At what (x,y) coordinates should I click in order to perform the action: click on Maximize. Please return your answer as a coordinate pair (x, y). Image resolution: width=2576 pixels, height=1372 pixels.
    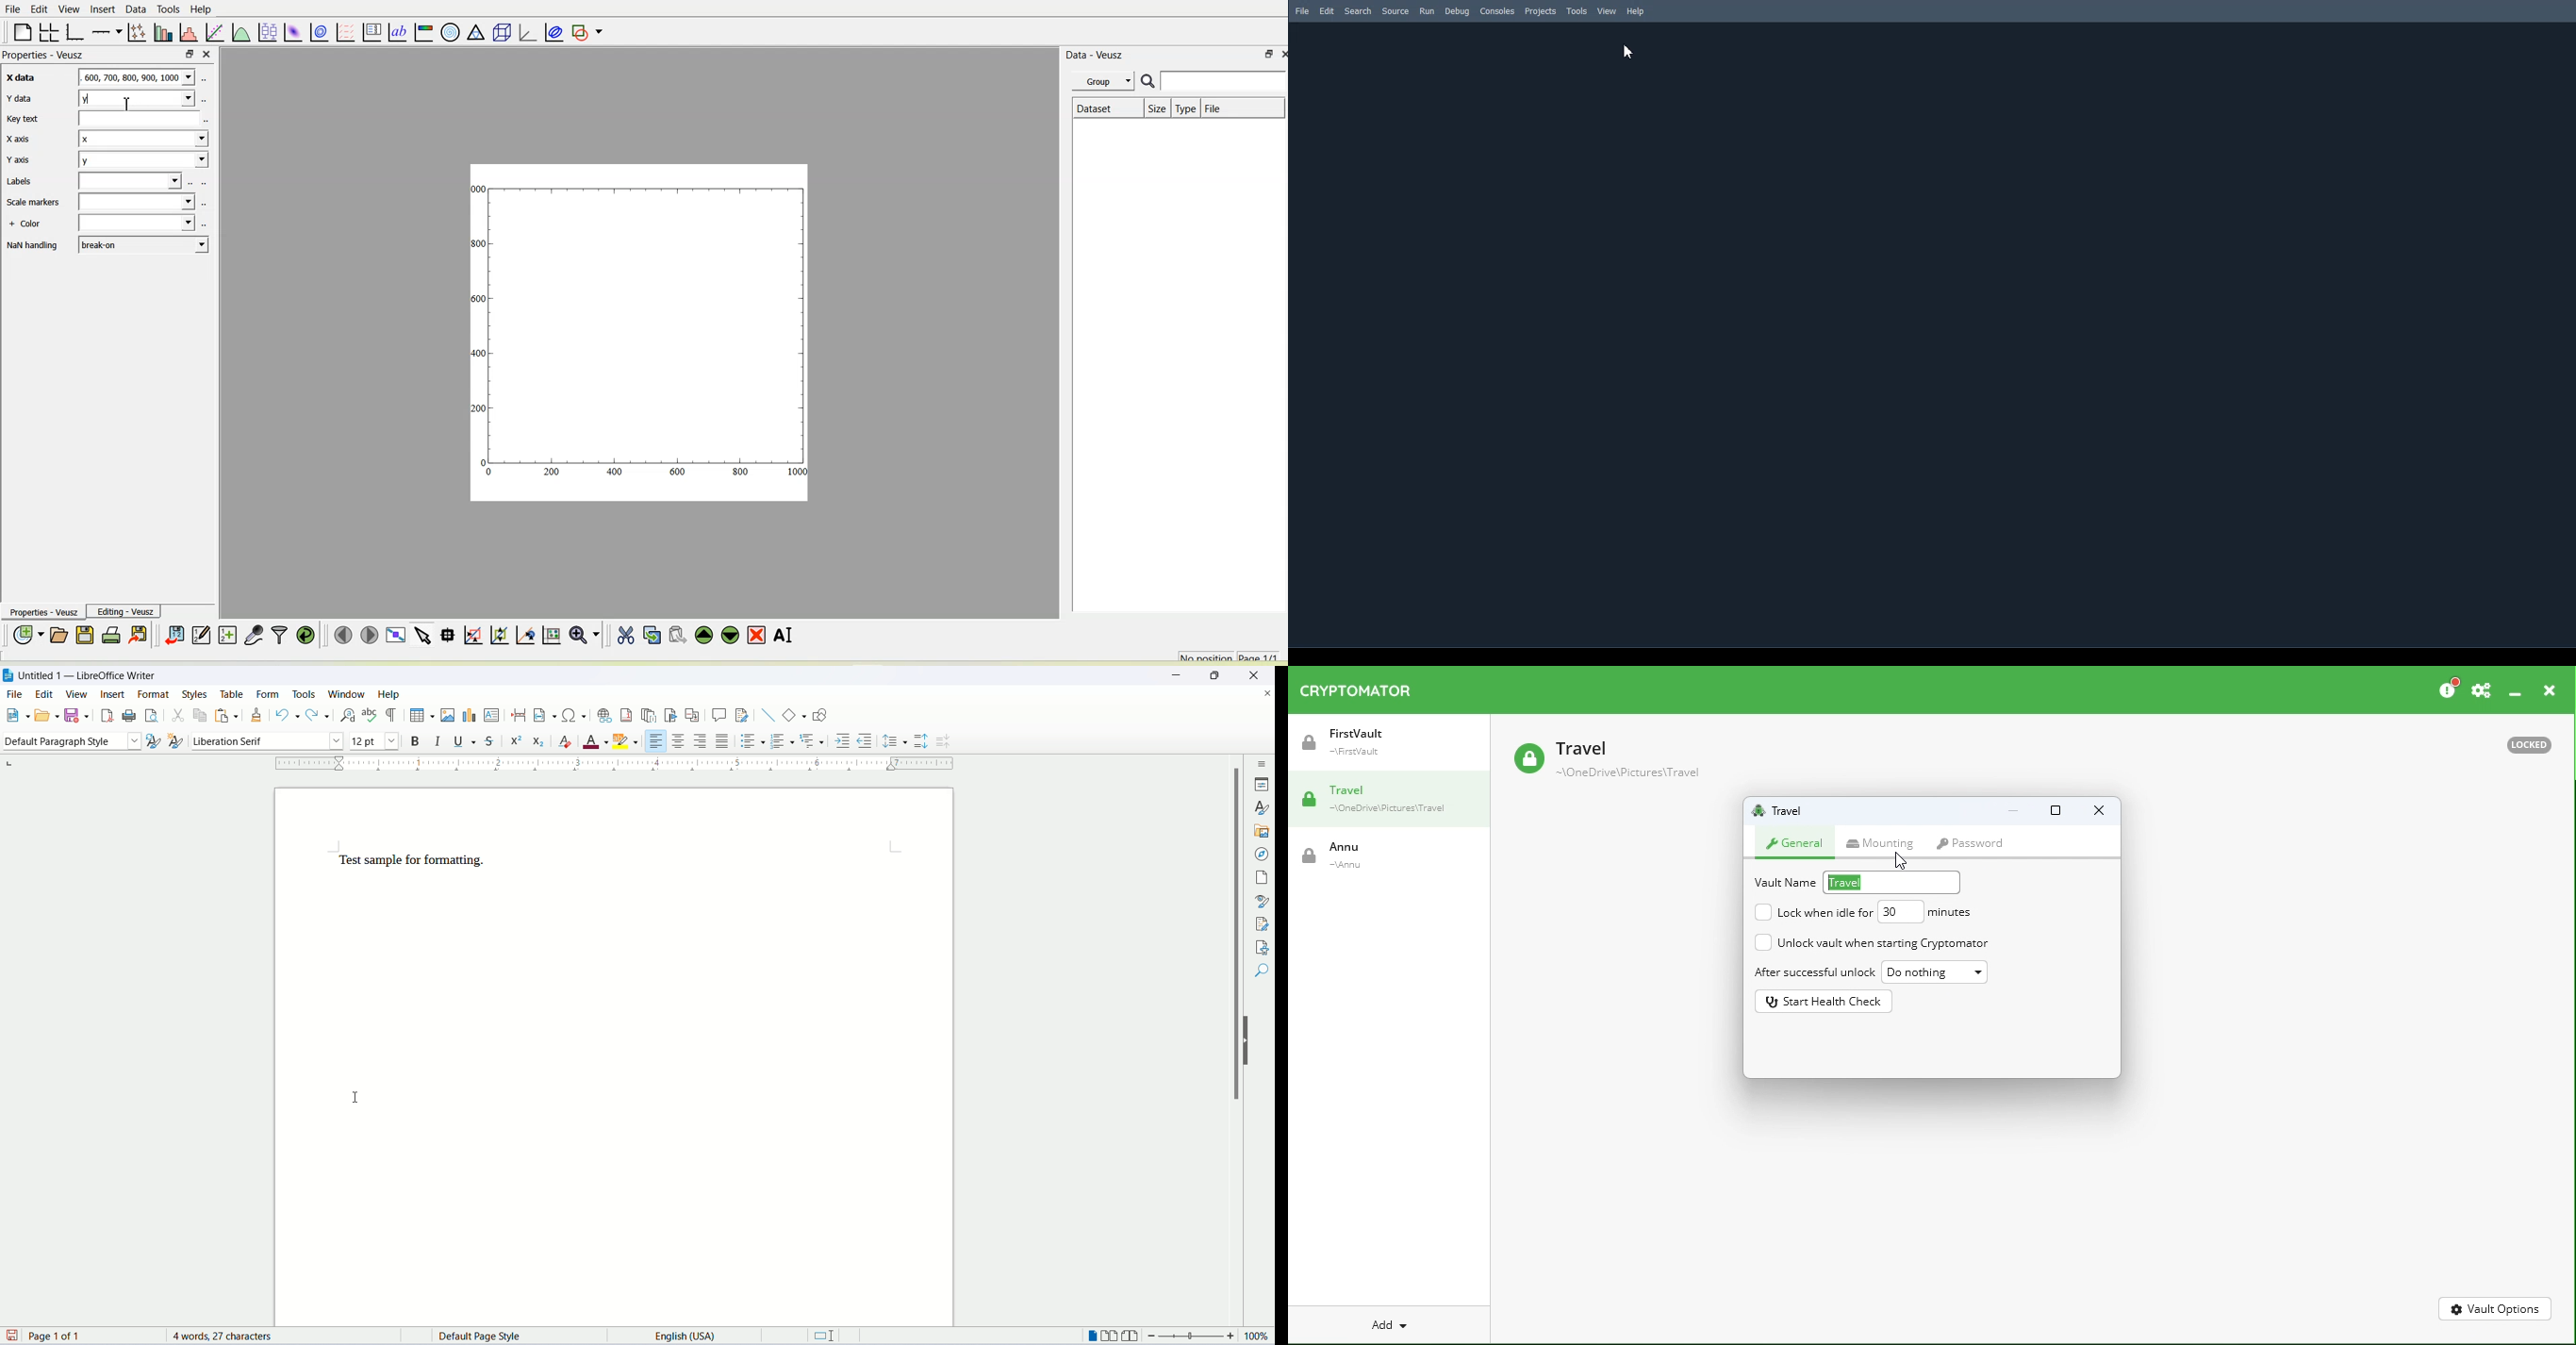
    Looking at the image, I should click on (2054, 813).